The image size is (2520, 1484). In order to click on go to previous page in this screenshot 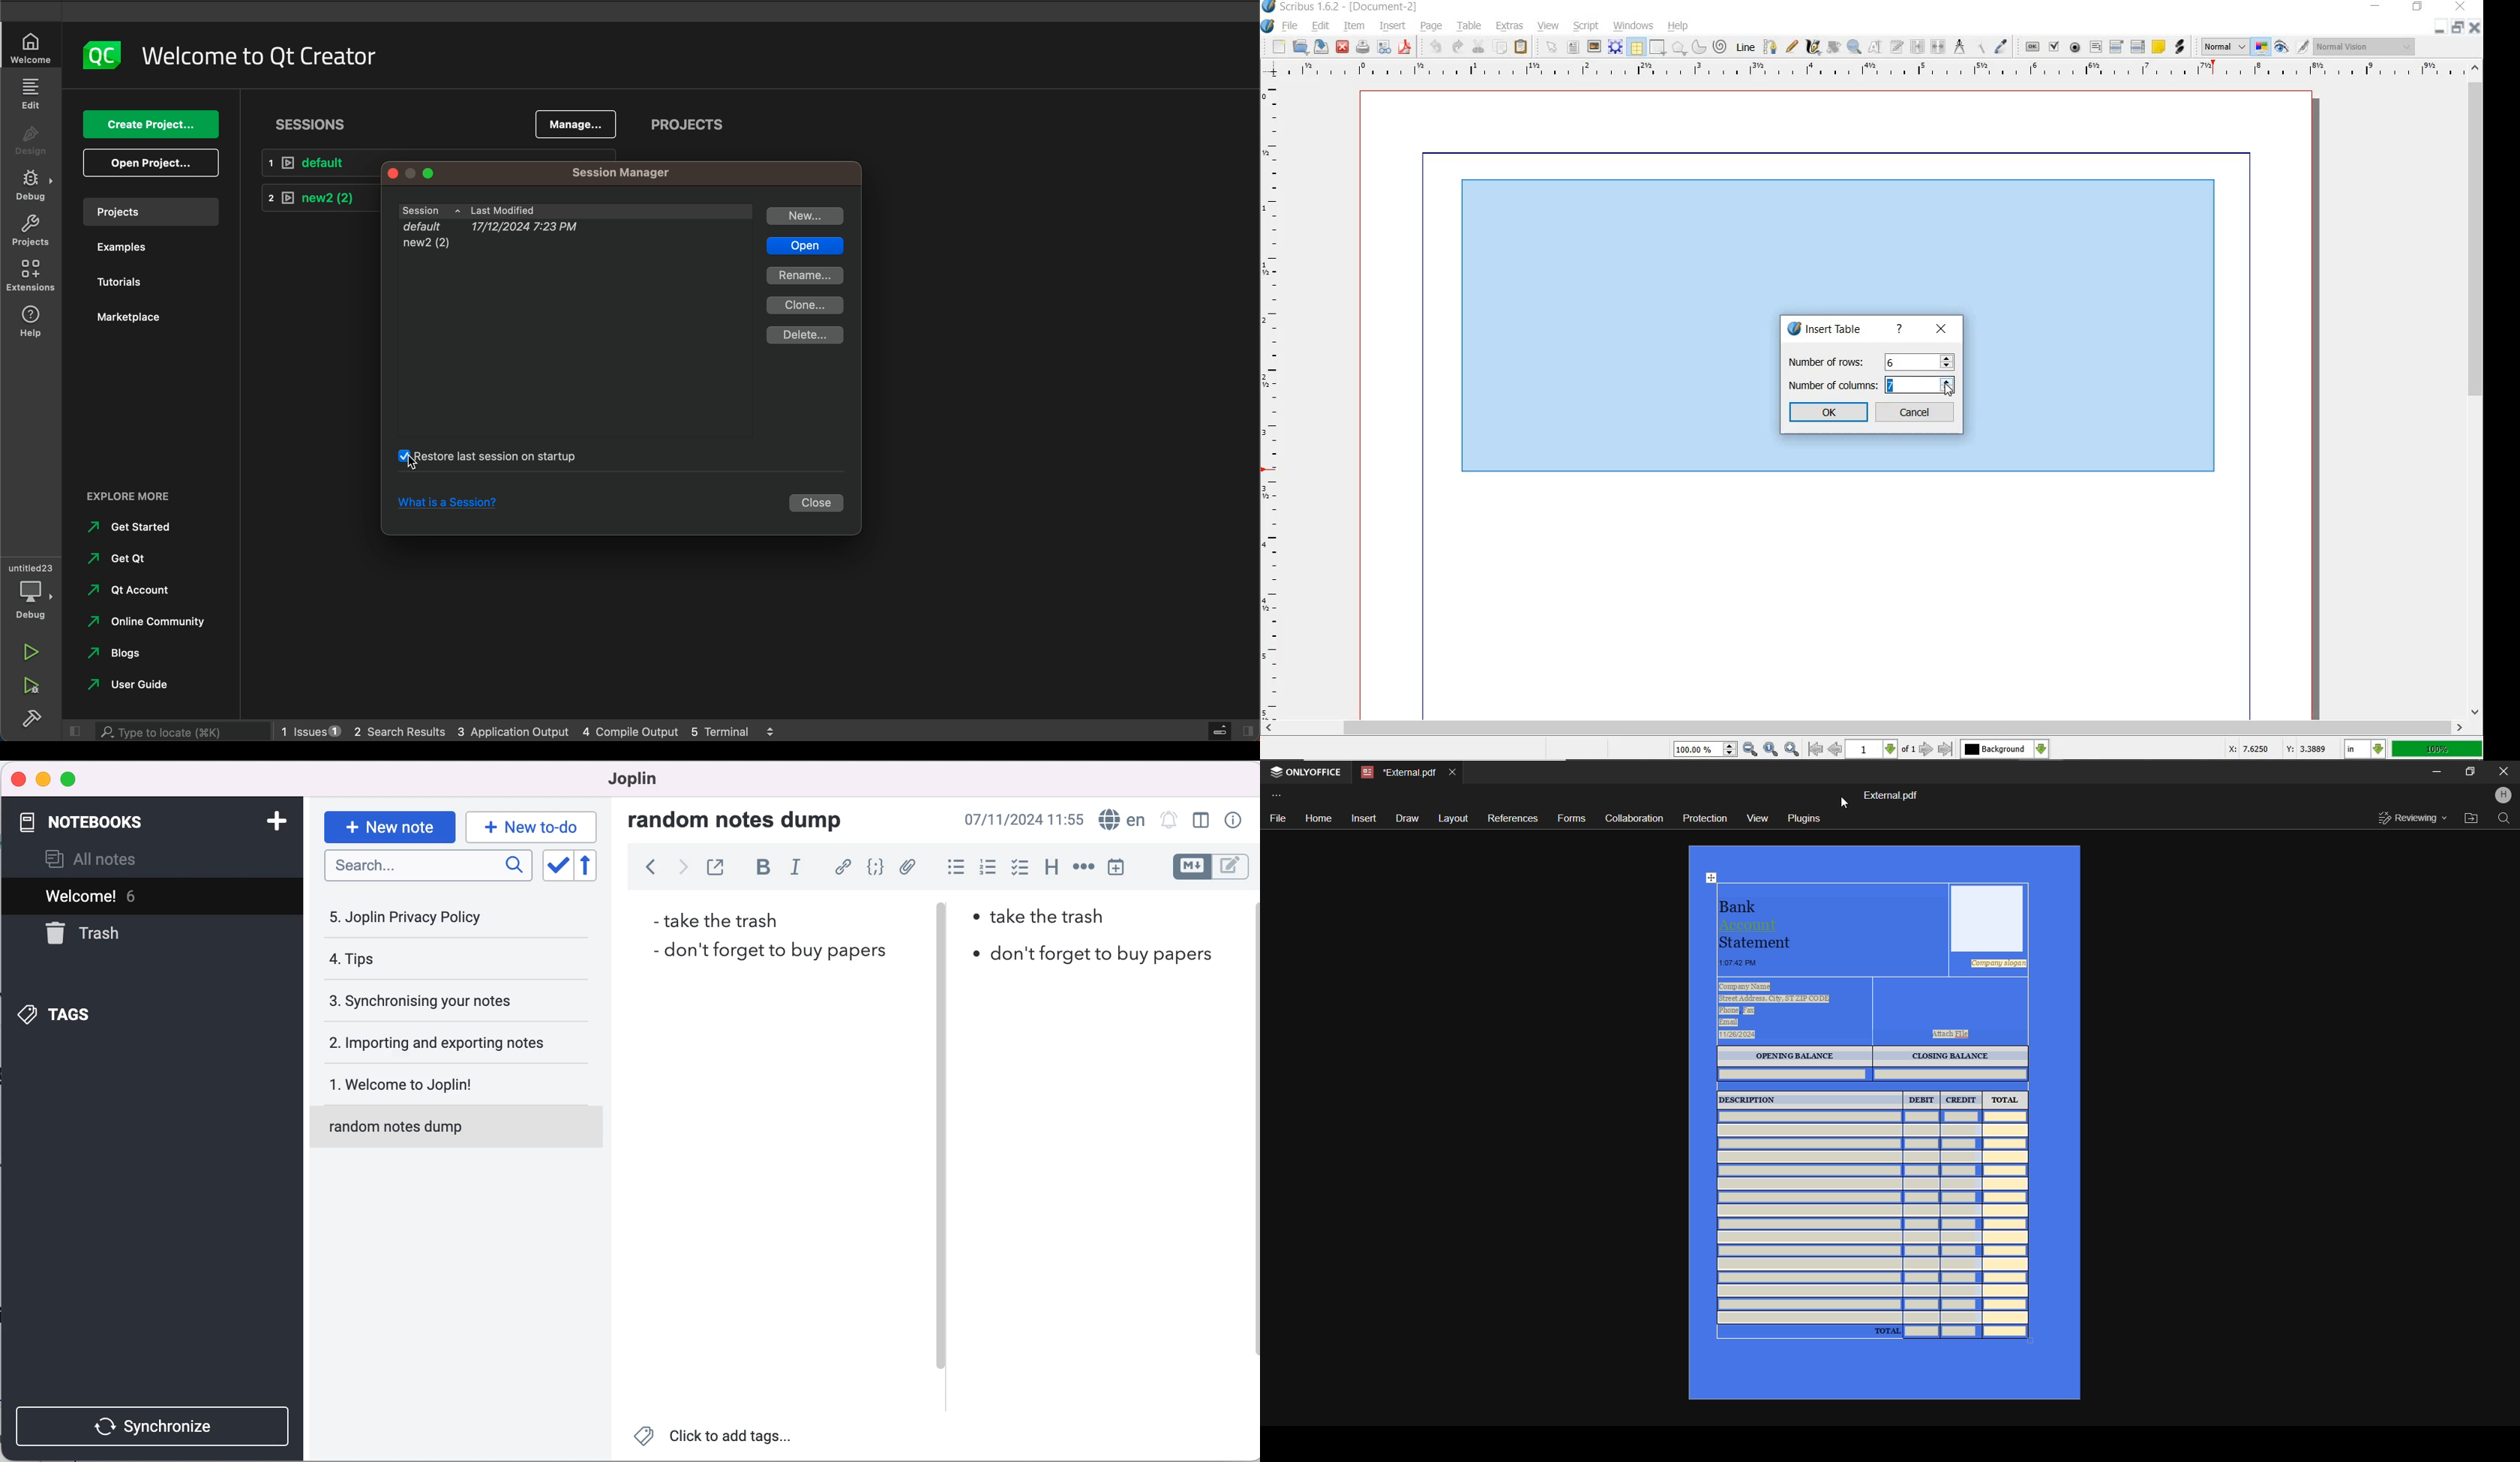, I will do `click(1836, 750)`.